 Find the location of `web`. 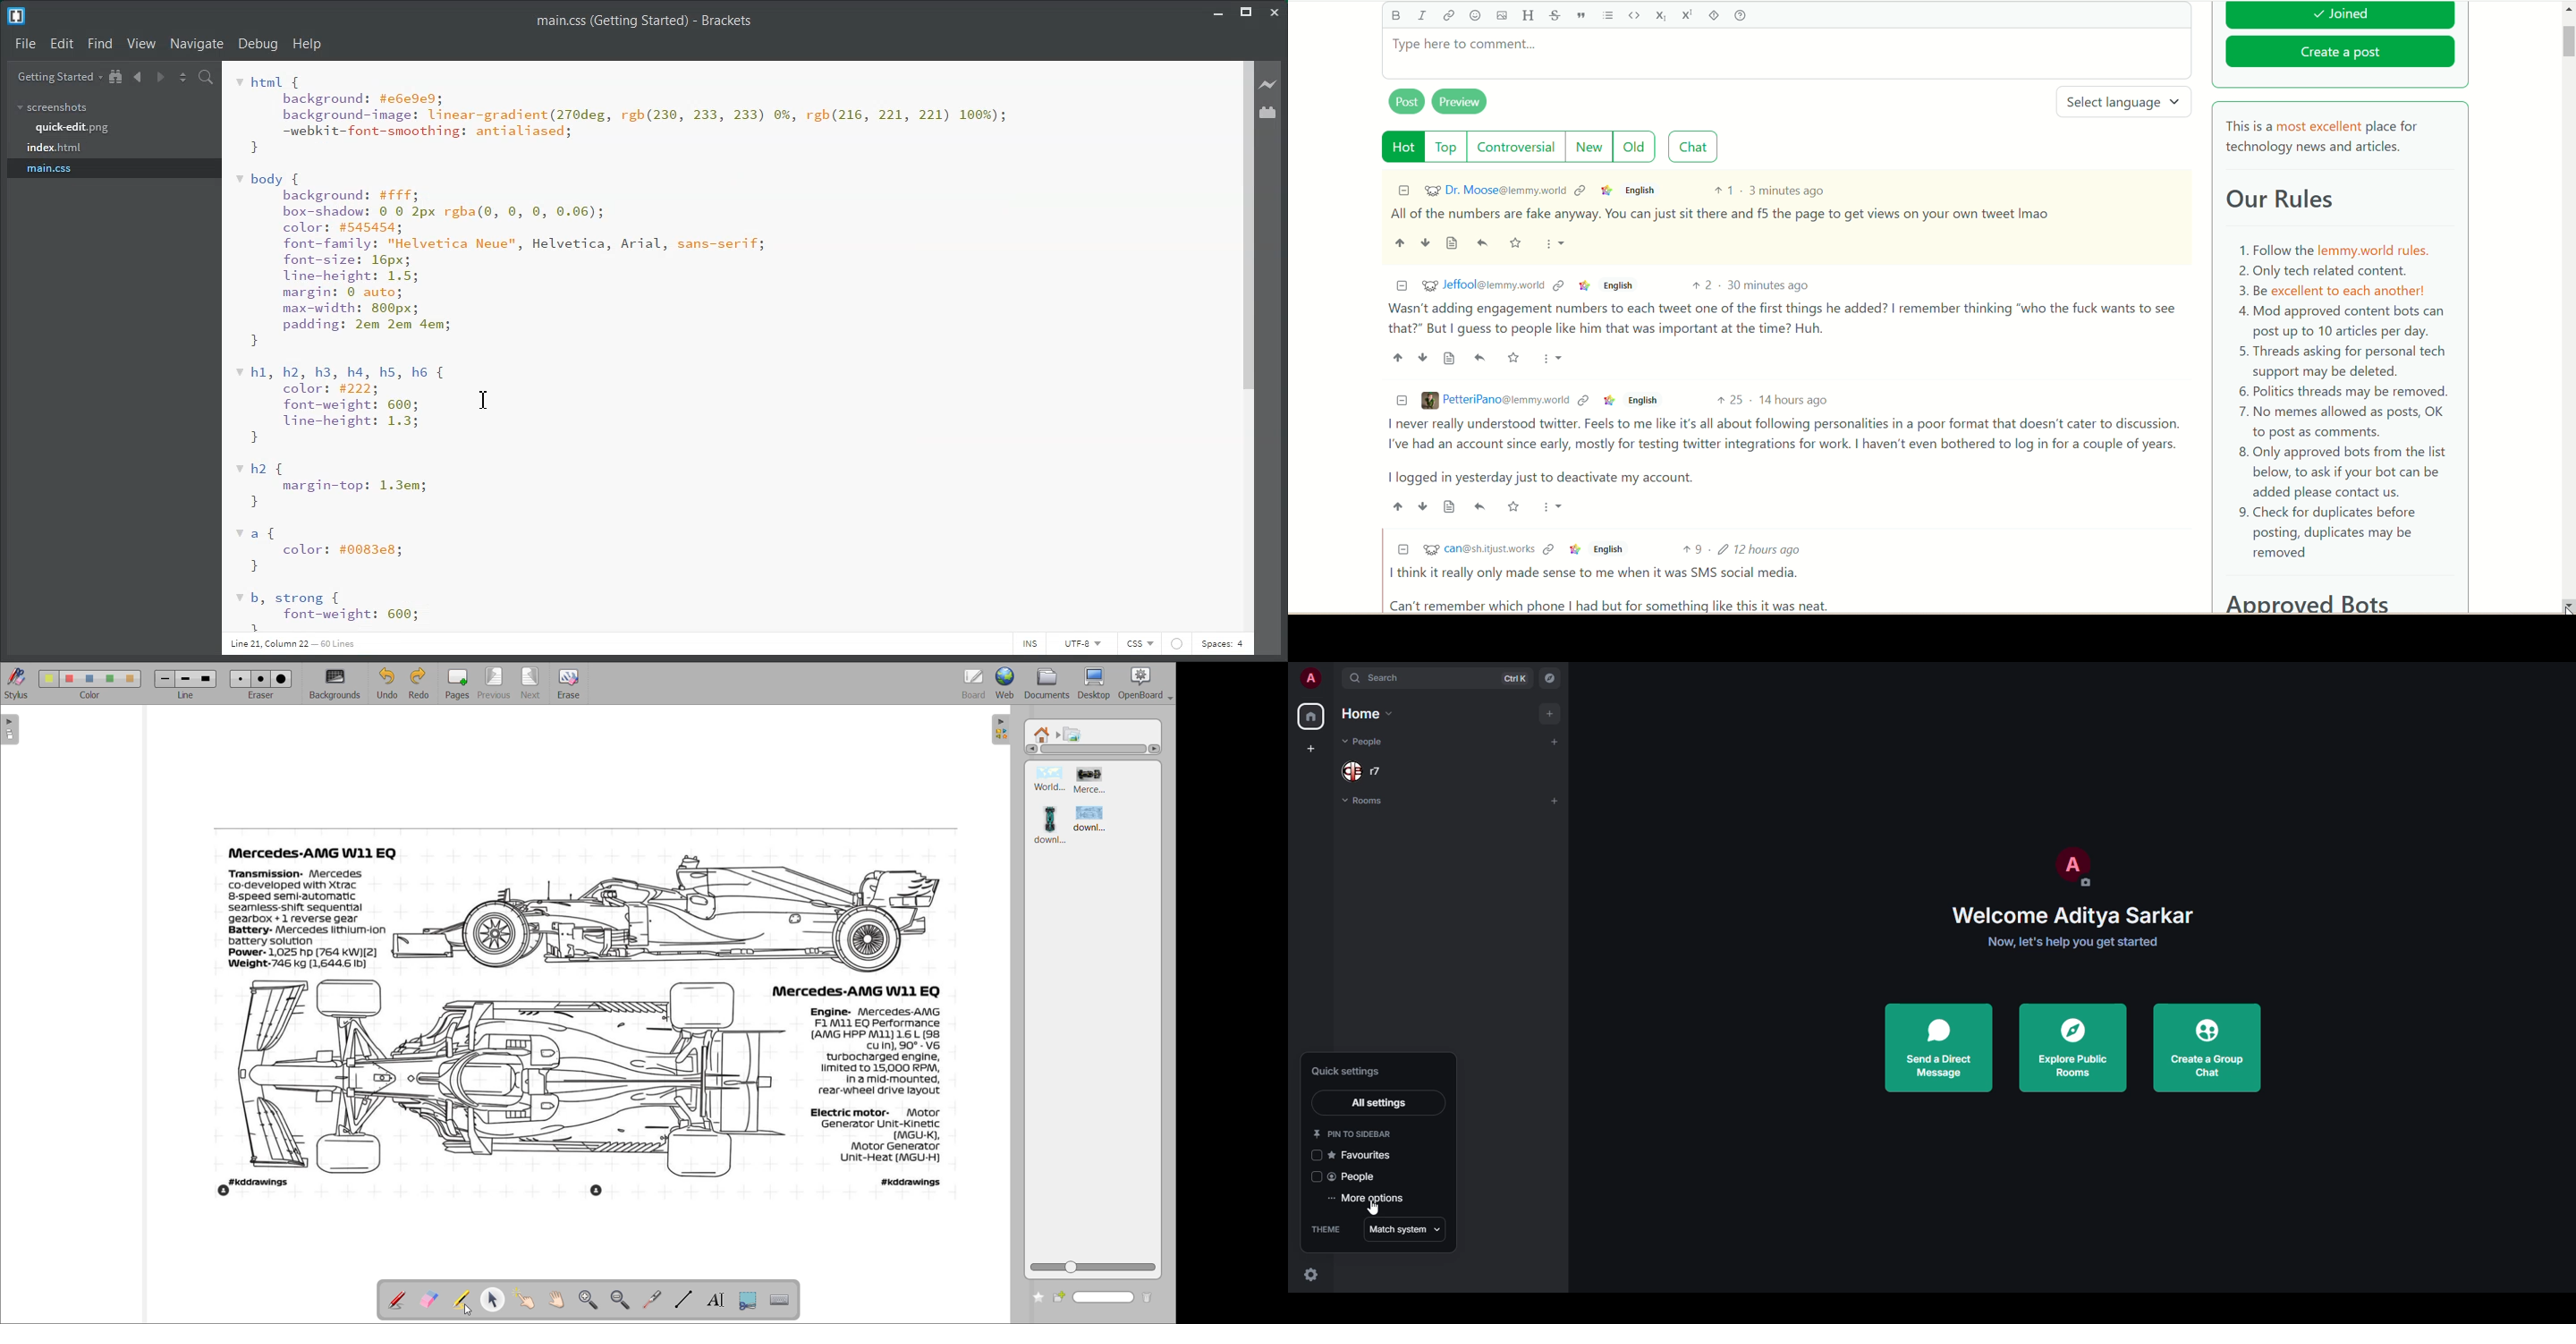

web is located at coordinates (1175, 647).